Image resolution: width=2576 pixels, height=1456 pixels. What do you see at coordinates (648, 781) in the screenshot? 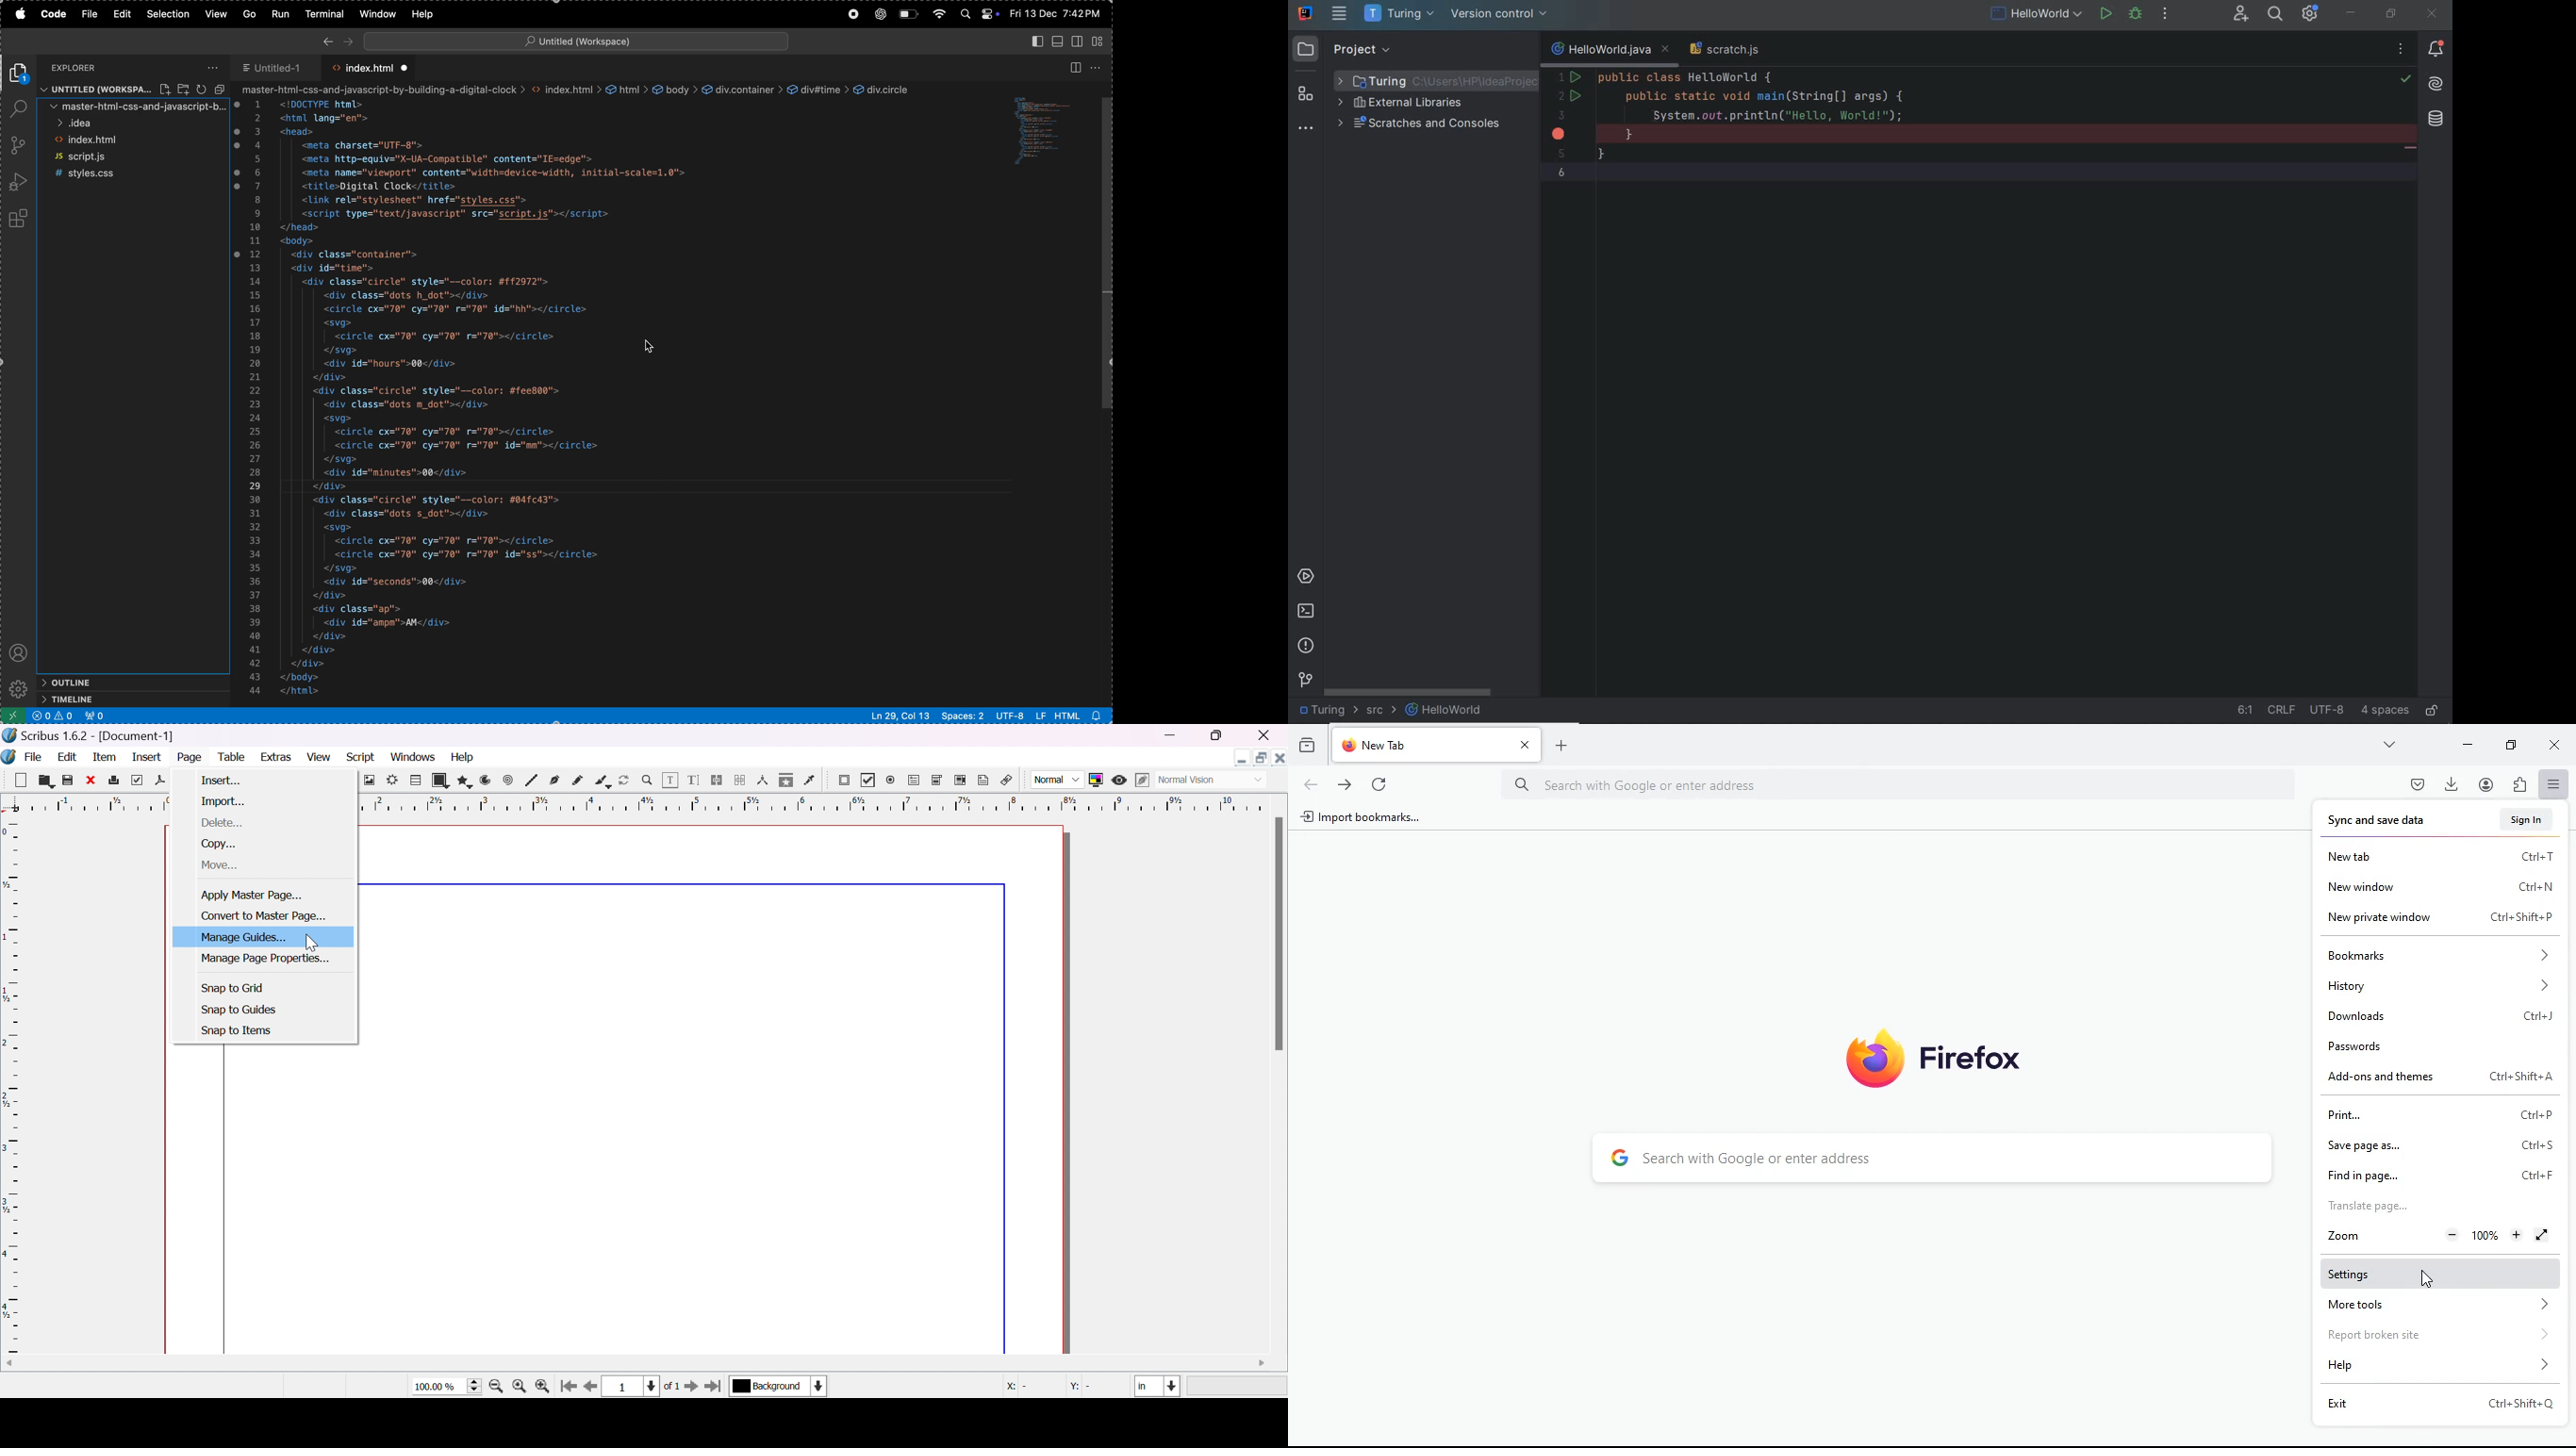
I see `zoom in / zoom out` at bounding box center [648, 781].